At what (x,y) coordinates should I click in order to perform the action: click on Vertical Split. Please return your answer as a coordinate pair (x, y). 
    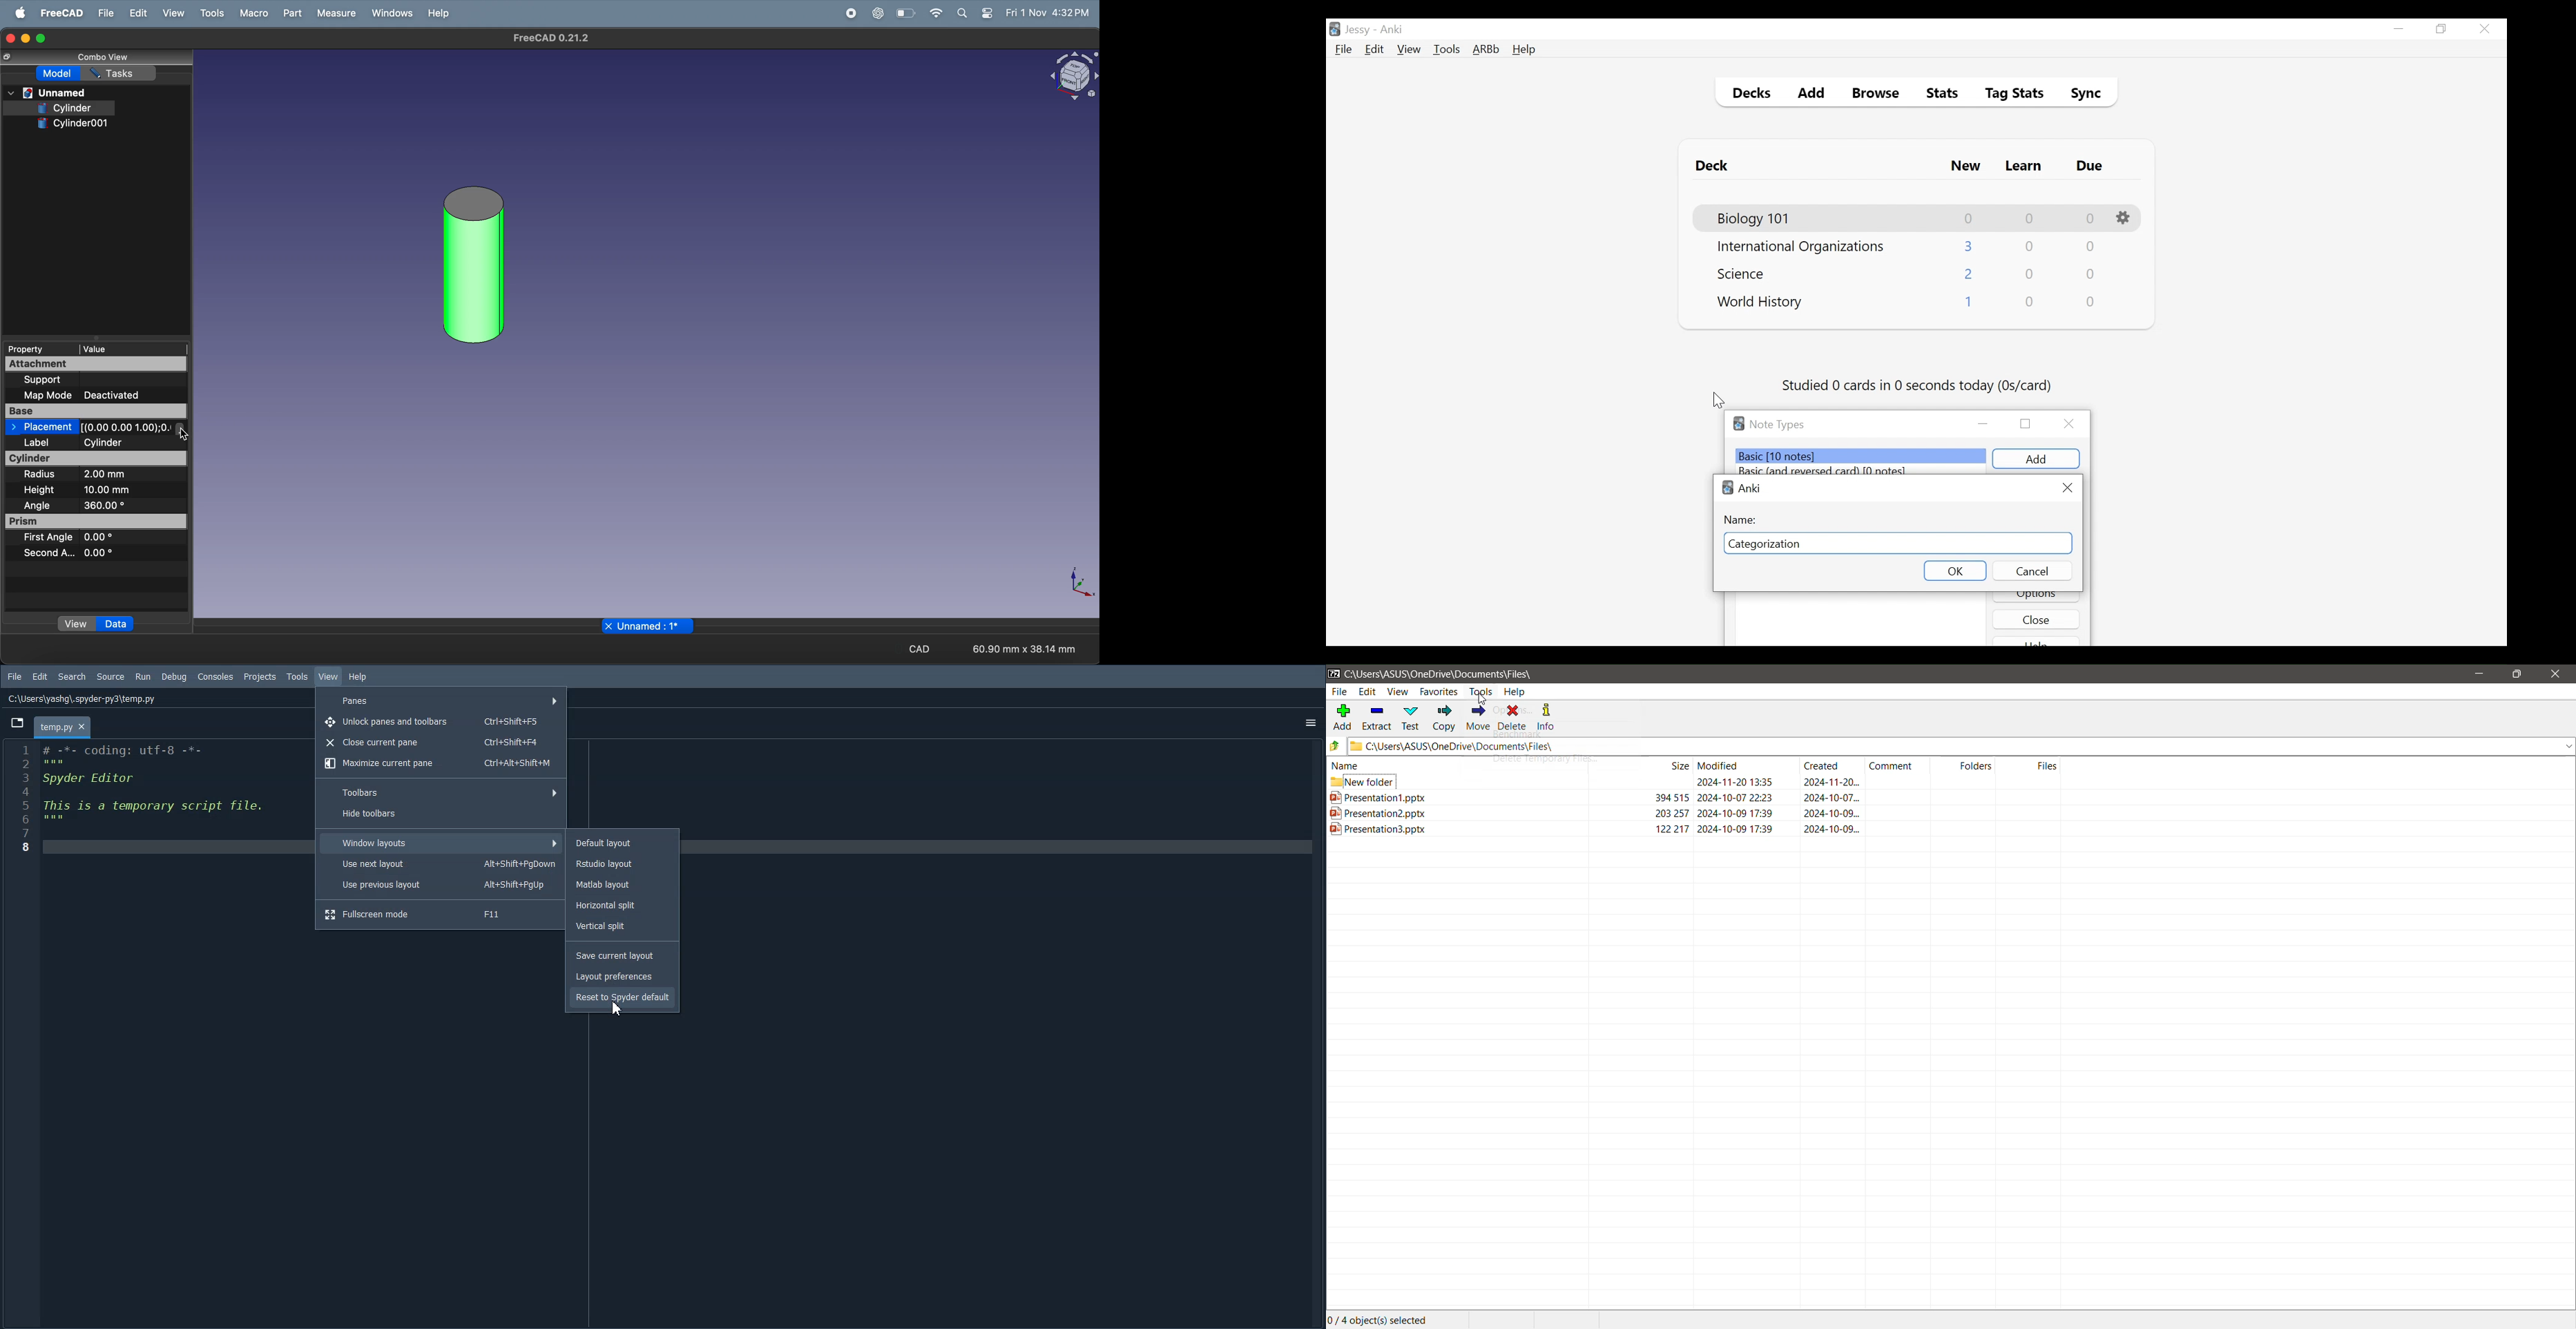
    Looking at the image, I should click on (624, 926).